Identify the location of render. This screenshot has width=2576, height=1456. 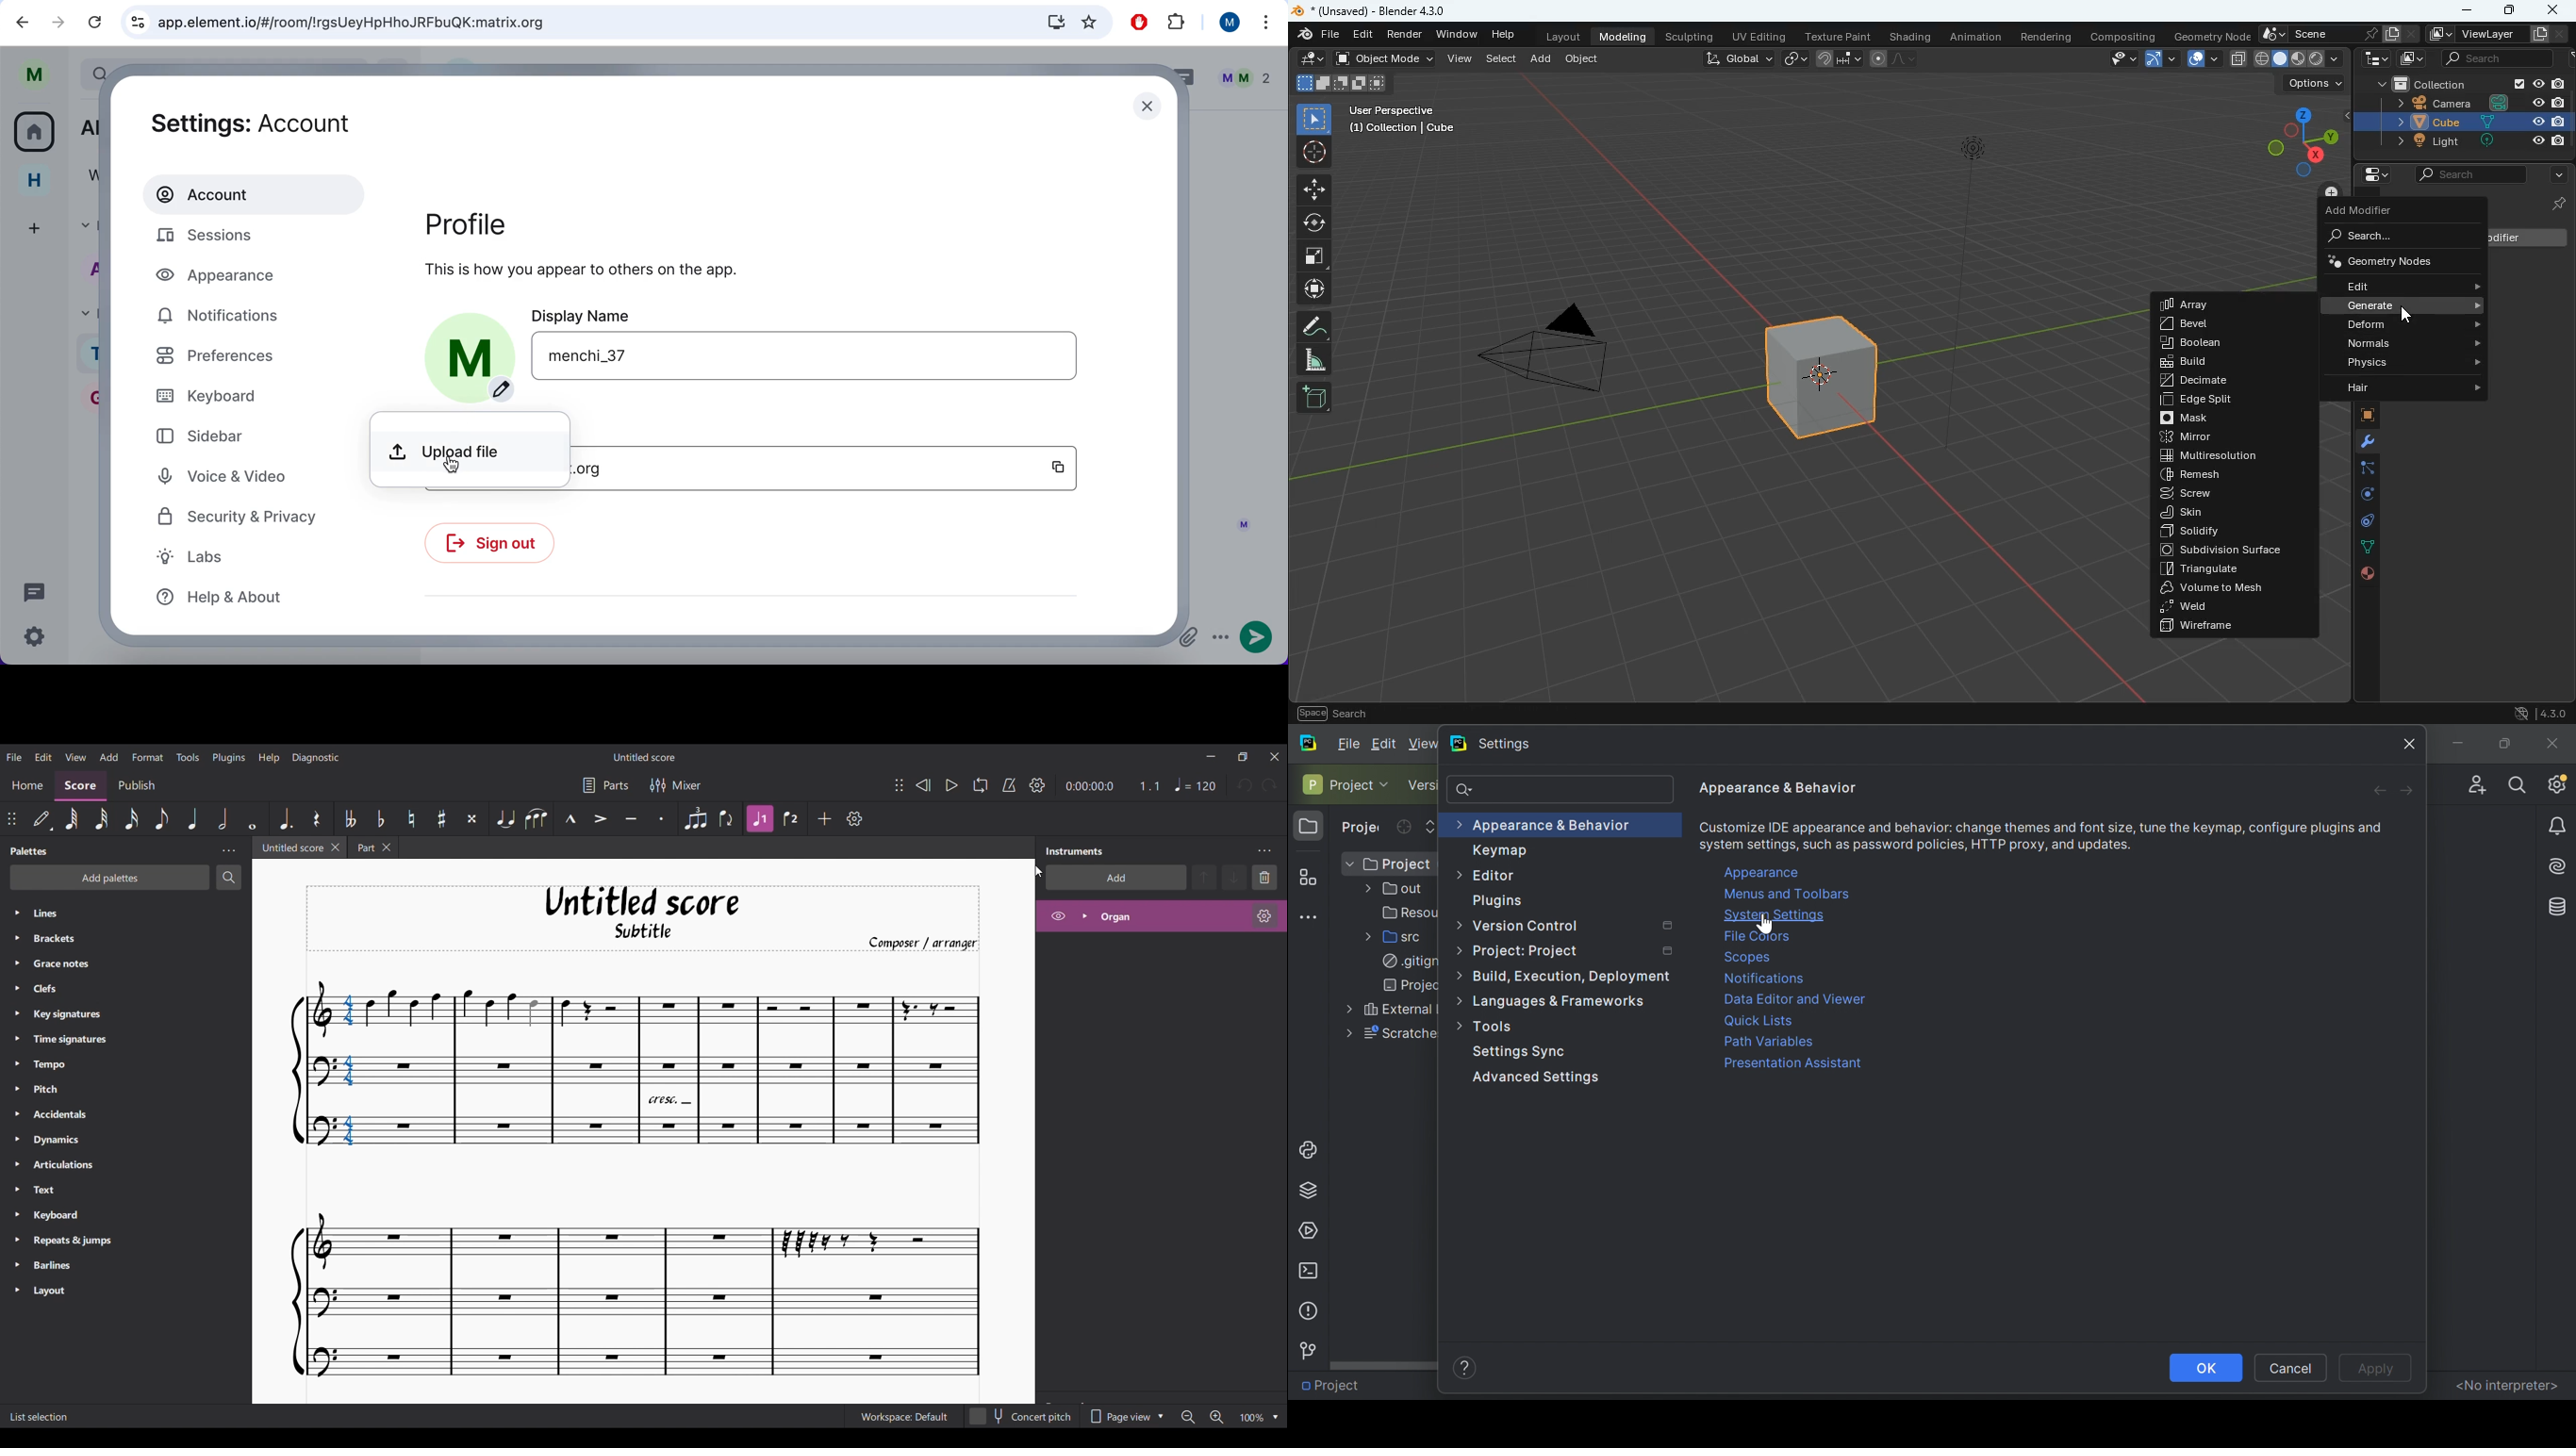
(1407, 37).